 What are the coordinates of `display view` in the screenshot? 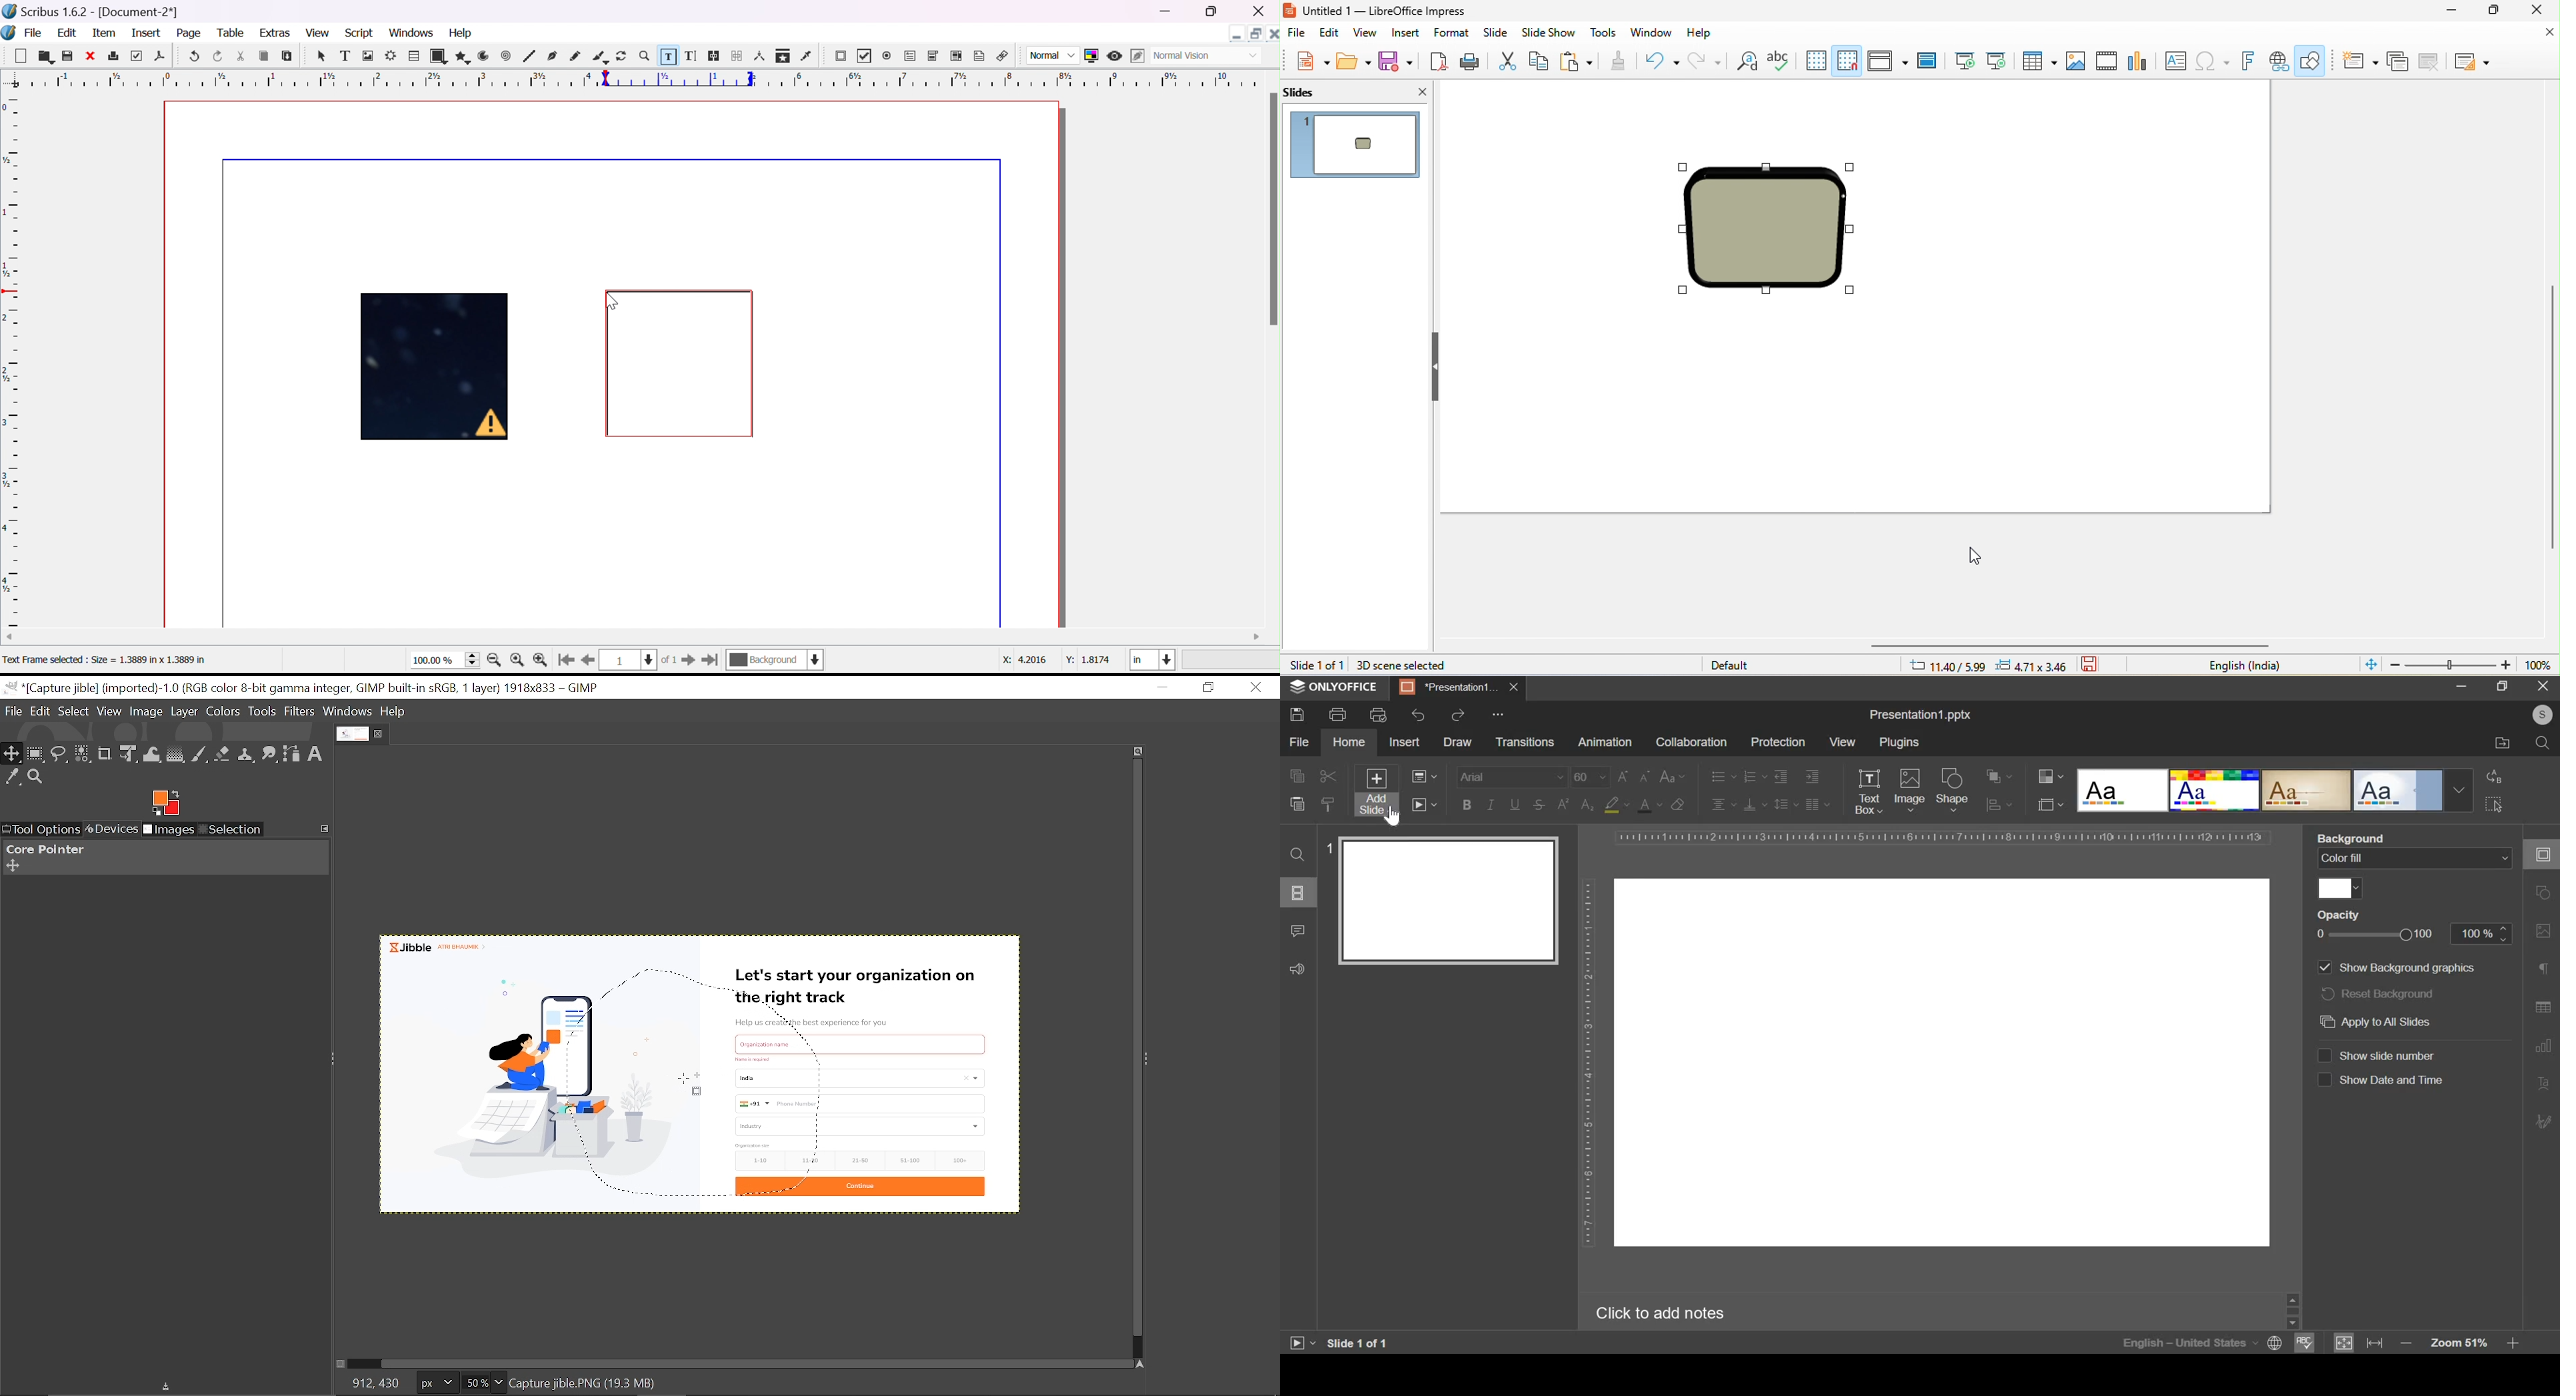 It's located at (1889, 60).